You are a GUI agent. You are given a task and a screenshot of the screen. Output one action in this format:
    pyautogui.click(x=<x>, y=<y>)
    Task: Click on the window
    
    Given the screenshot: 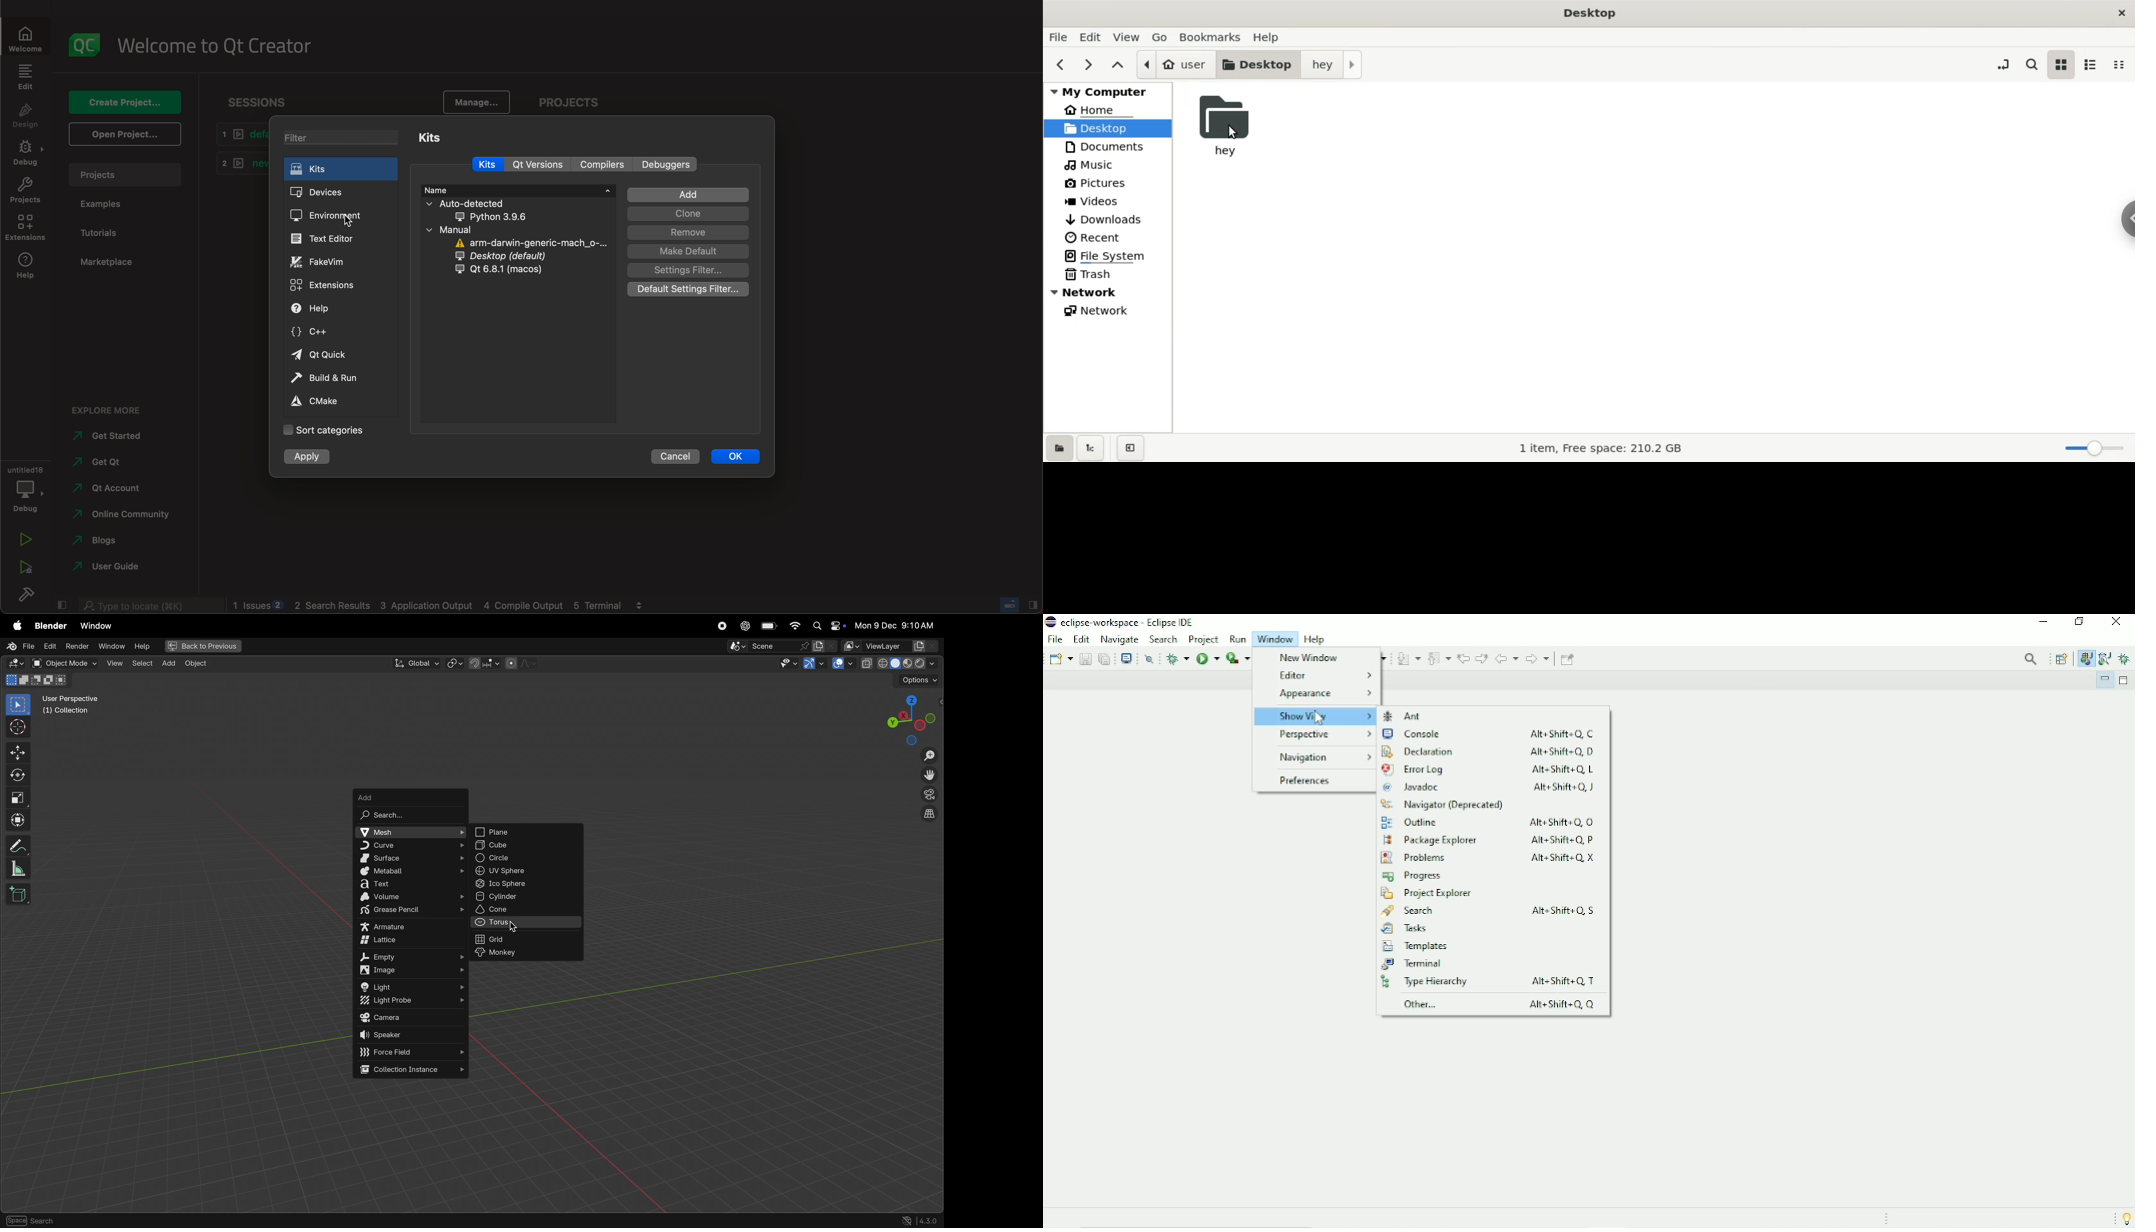 What is the action you would take?
    pyautogui.click(x=96, y=626)
    